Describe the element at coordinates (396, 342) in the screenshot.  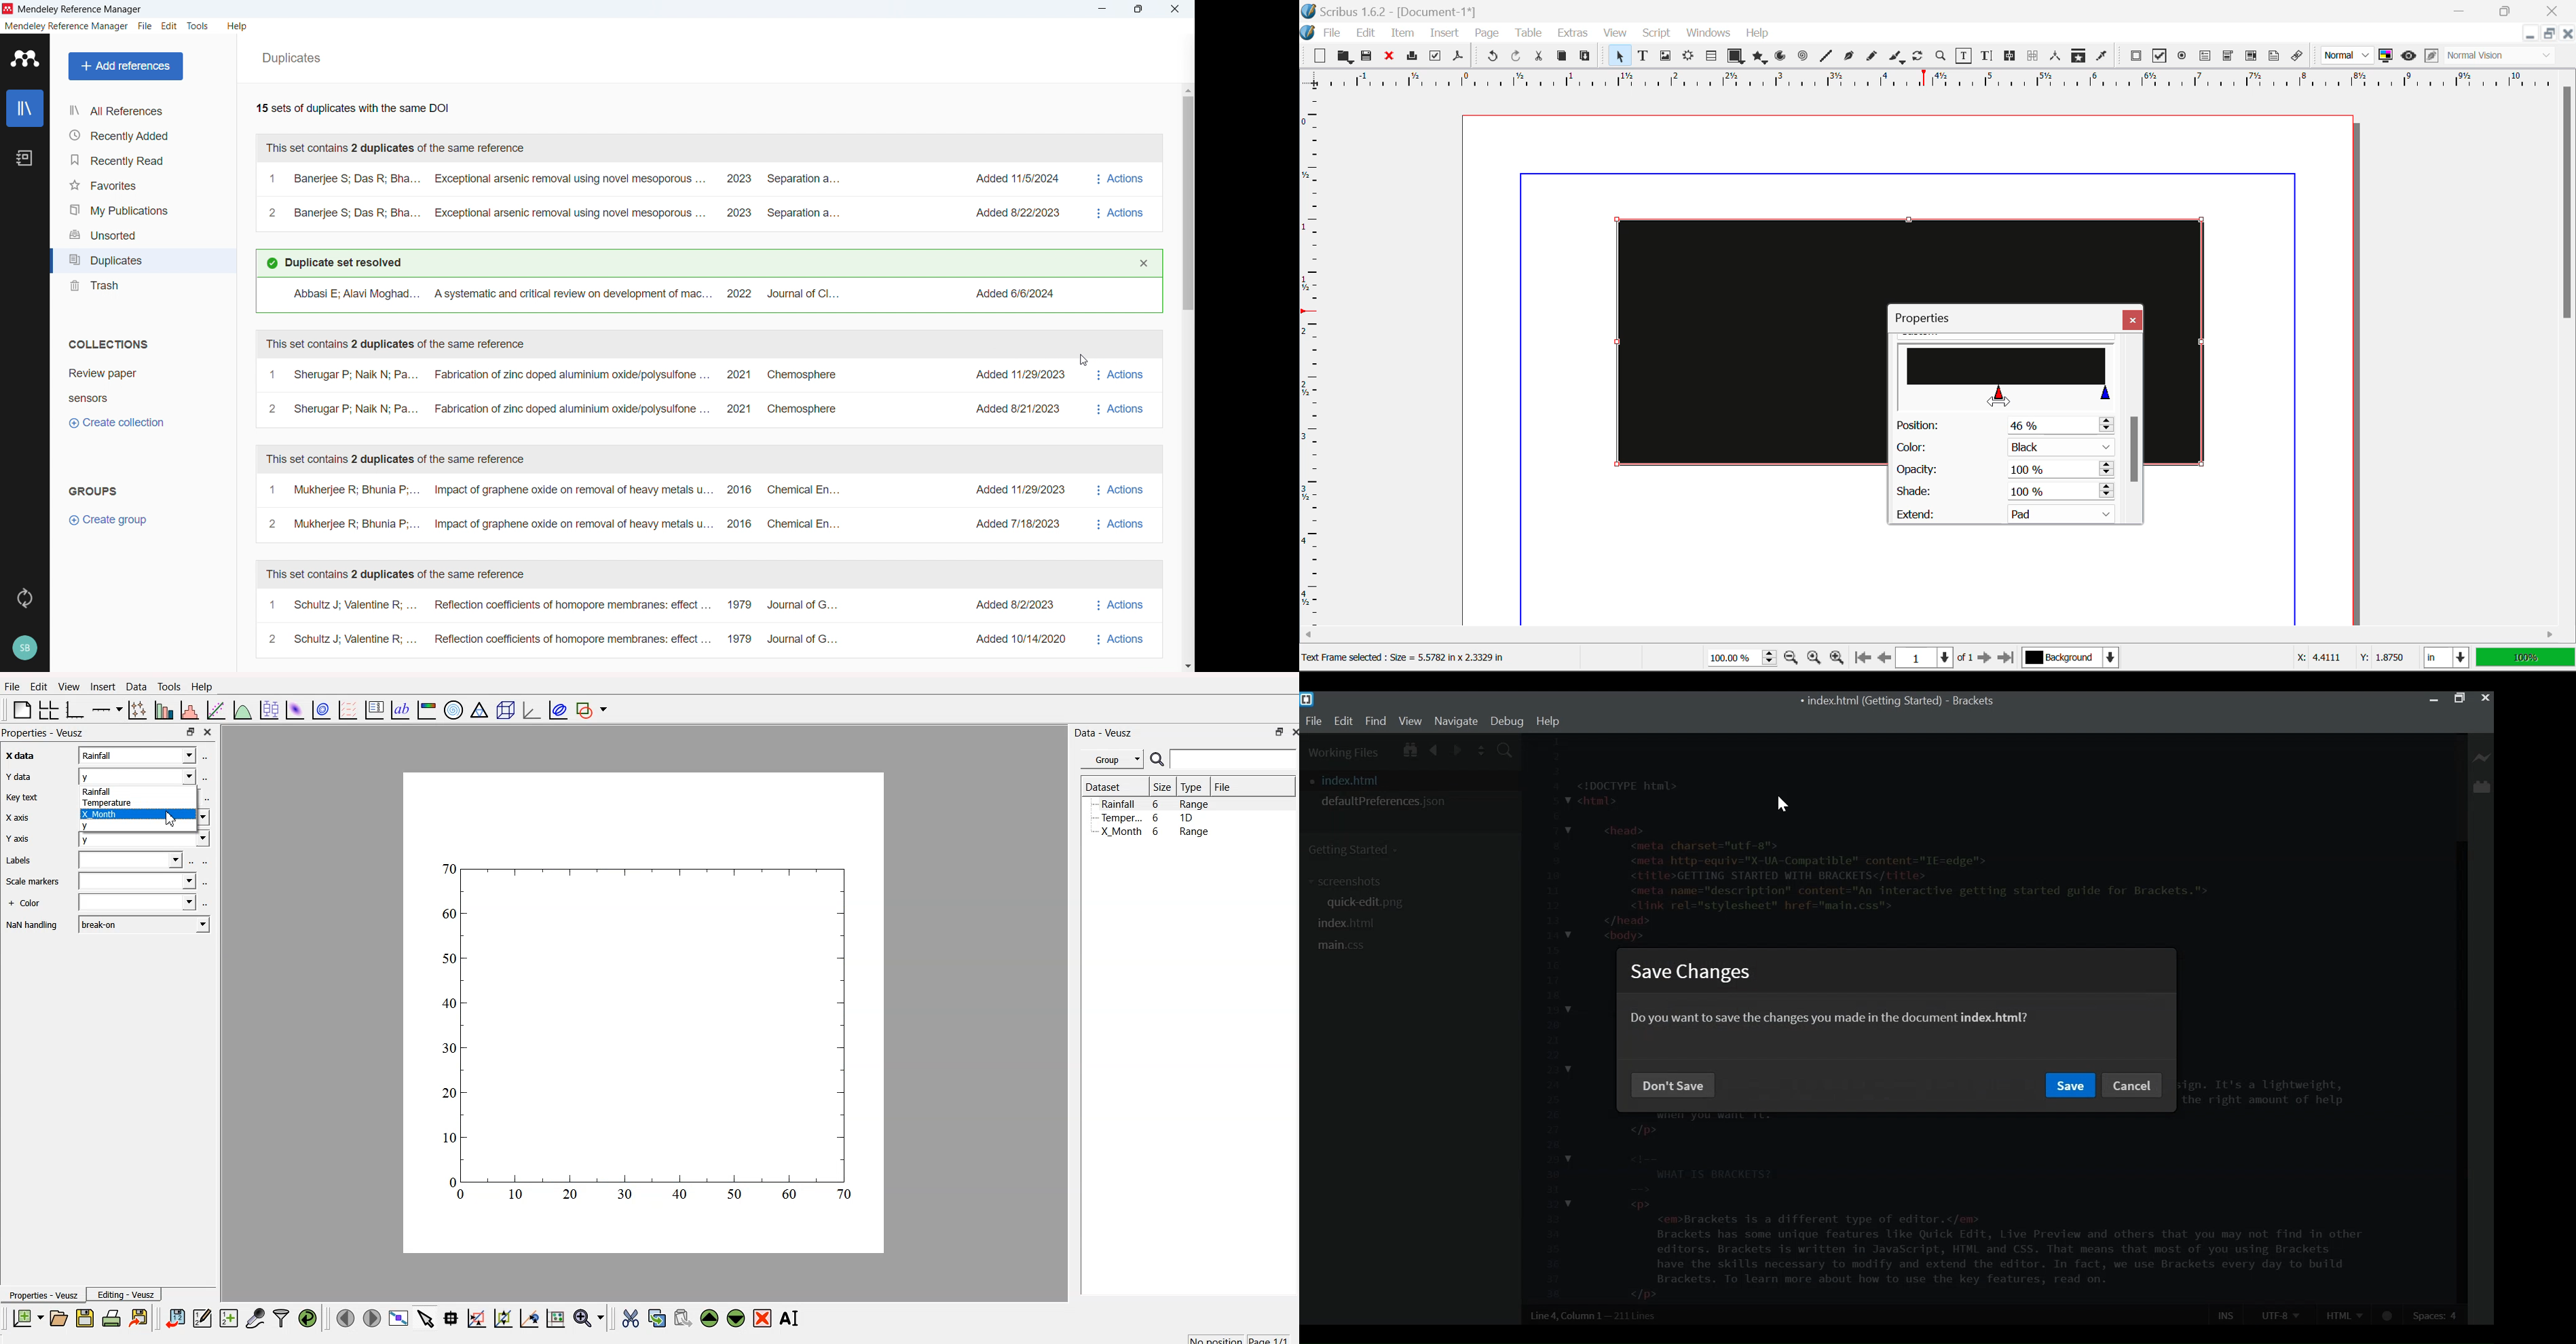
I see `This set contains 2 duplicates of the same reference` at that location.